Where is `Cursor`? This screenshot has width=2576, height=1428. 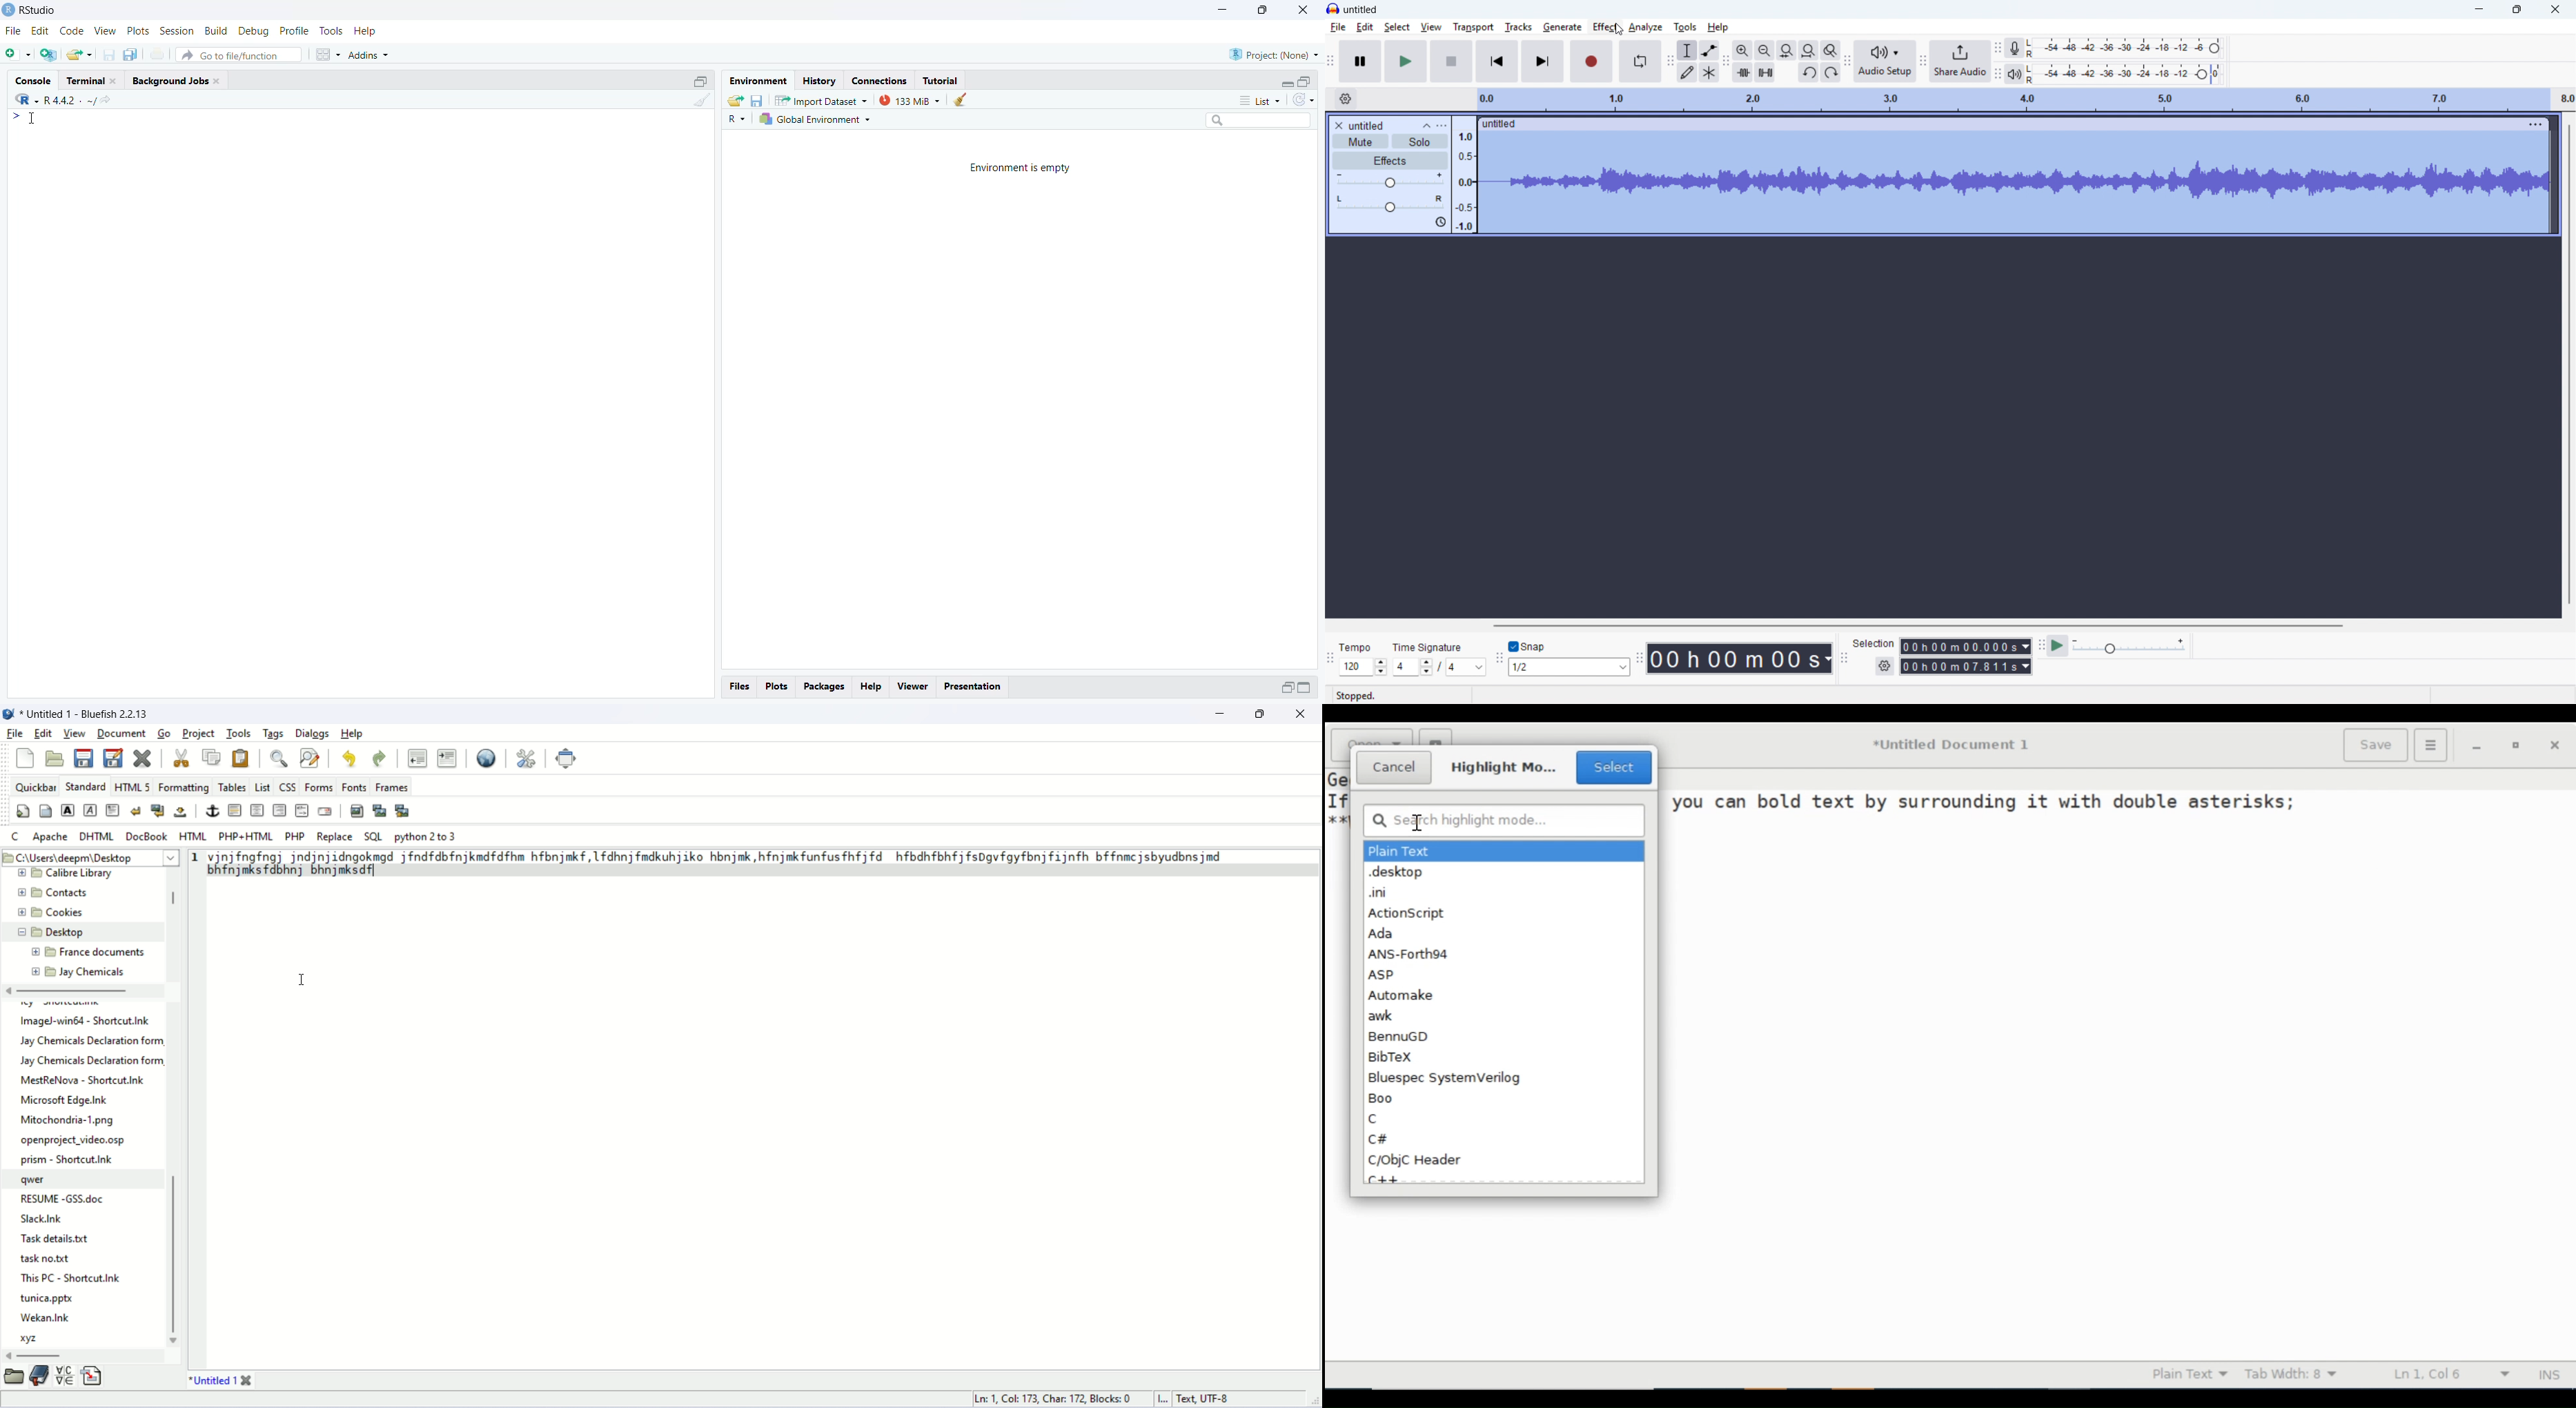 Cursor is located at coordinates (37, 119).